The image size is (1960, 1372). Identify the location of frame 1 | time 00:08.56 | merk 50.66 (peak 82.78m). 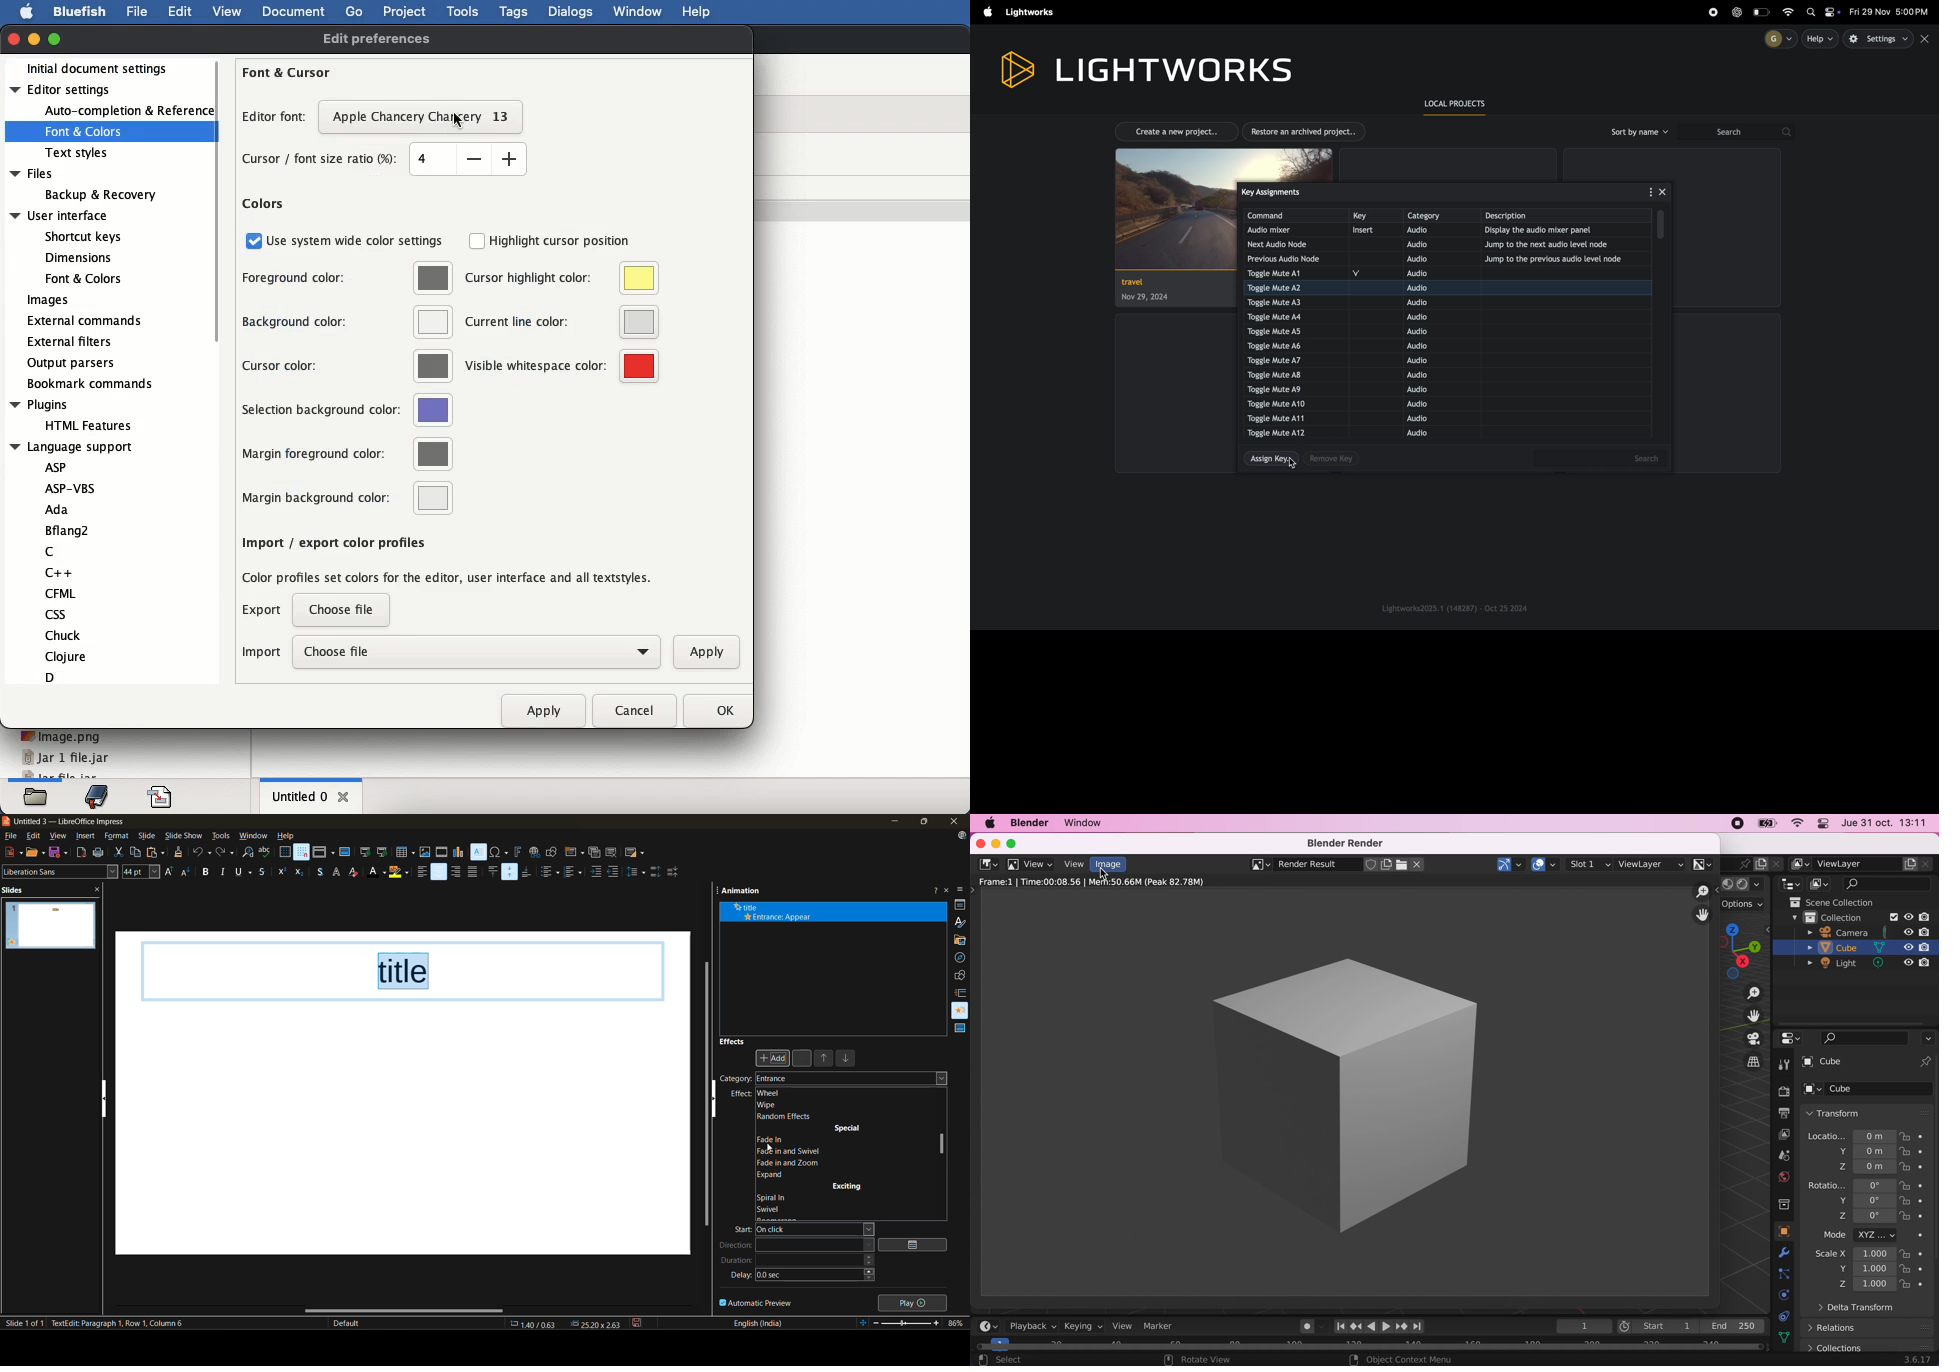
(1100, 882).